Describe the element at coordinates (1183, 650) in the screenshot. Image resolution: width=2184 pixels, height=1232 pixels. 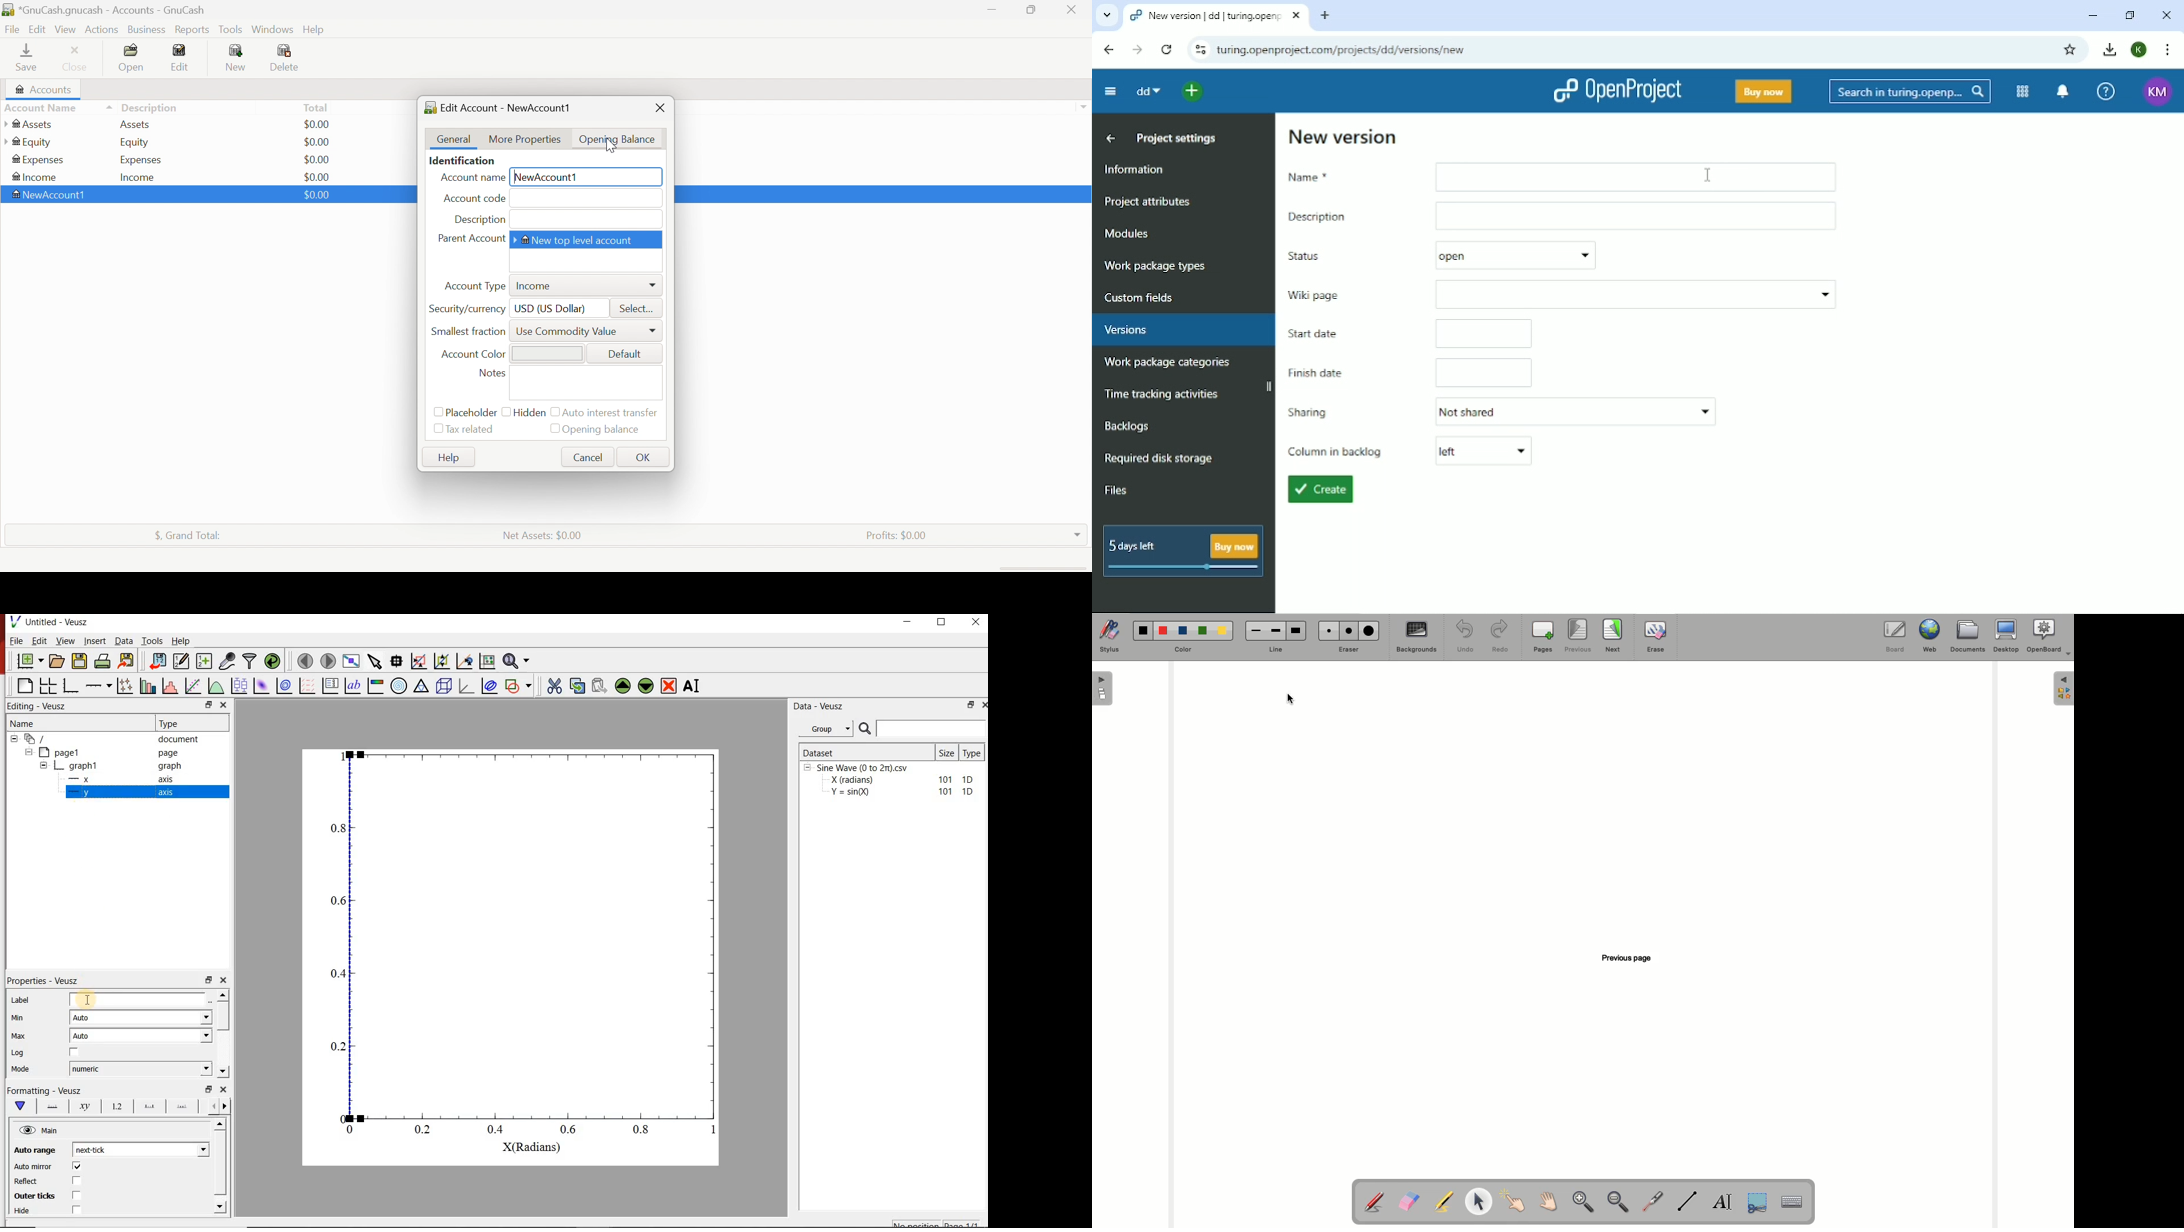
I see `Color` at that location.